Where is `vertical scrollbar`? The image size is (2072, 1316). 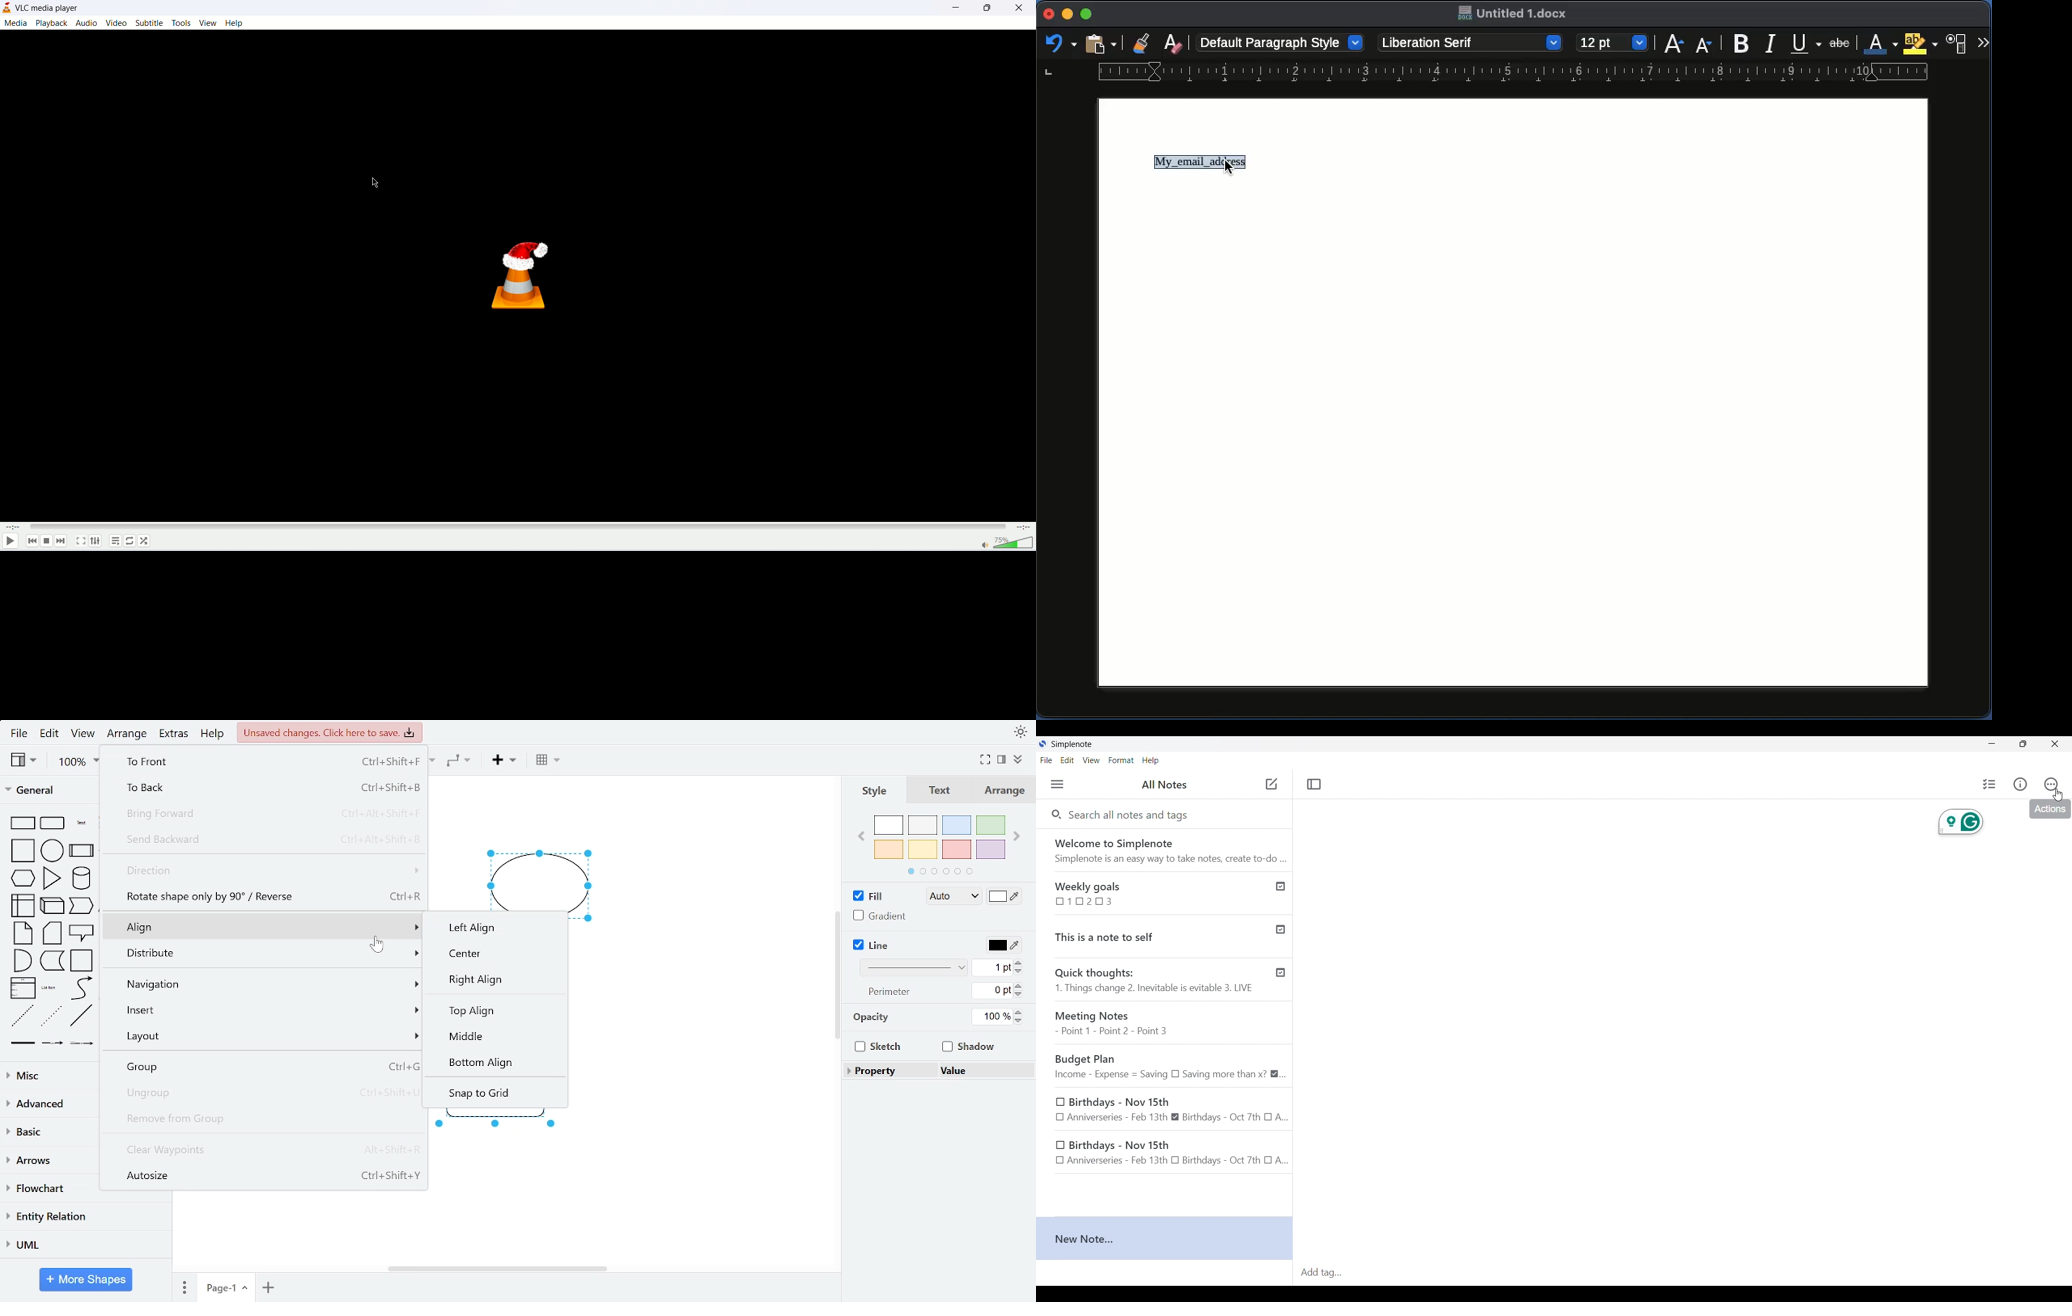
vertical scrollbar is located at coordinates (835, 974).